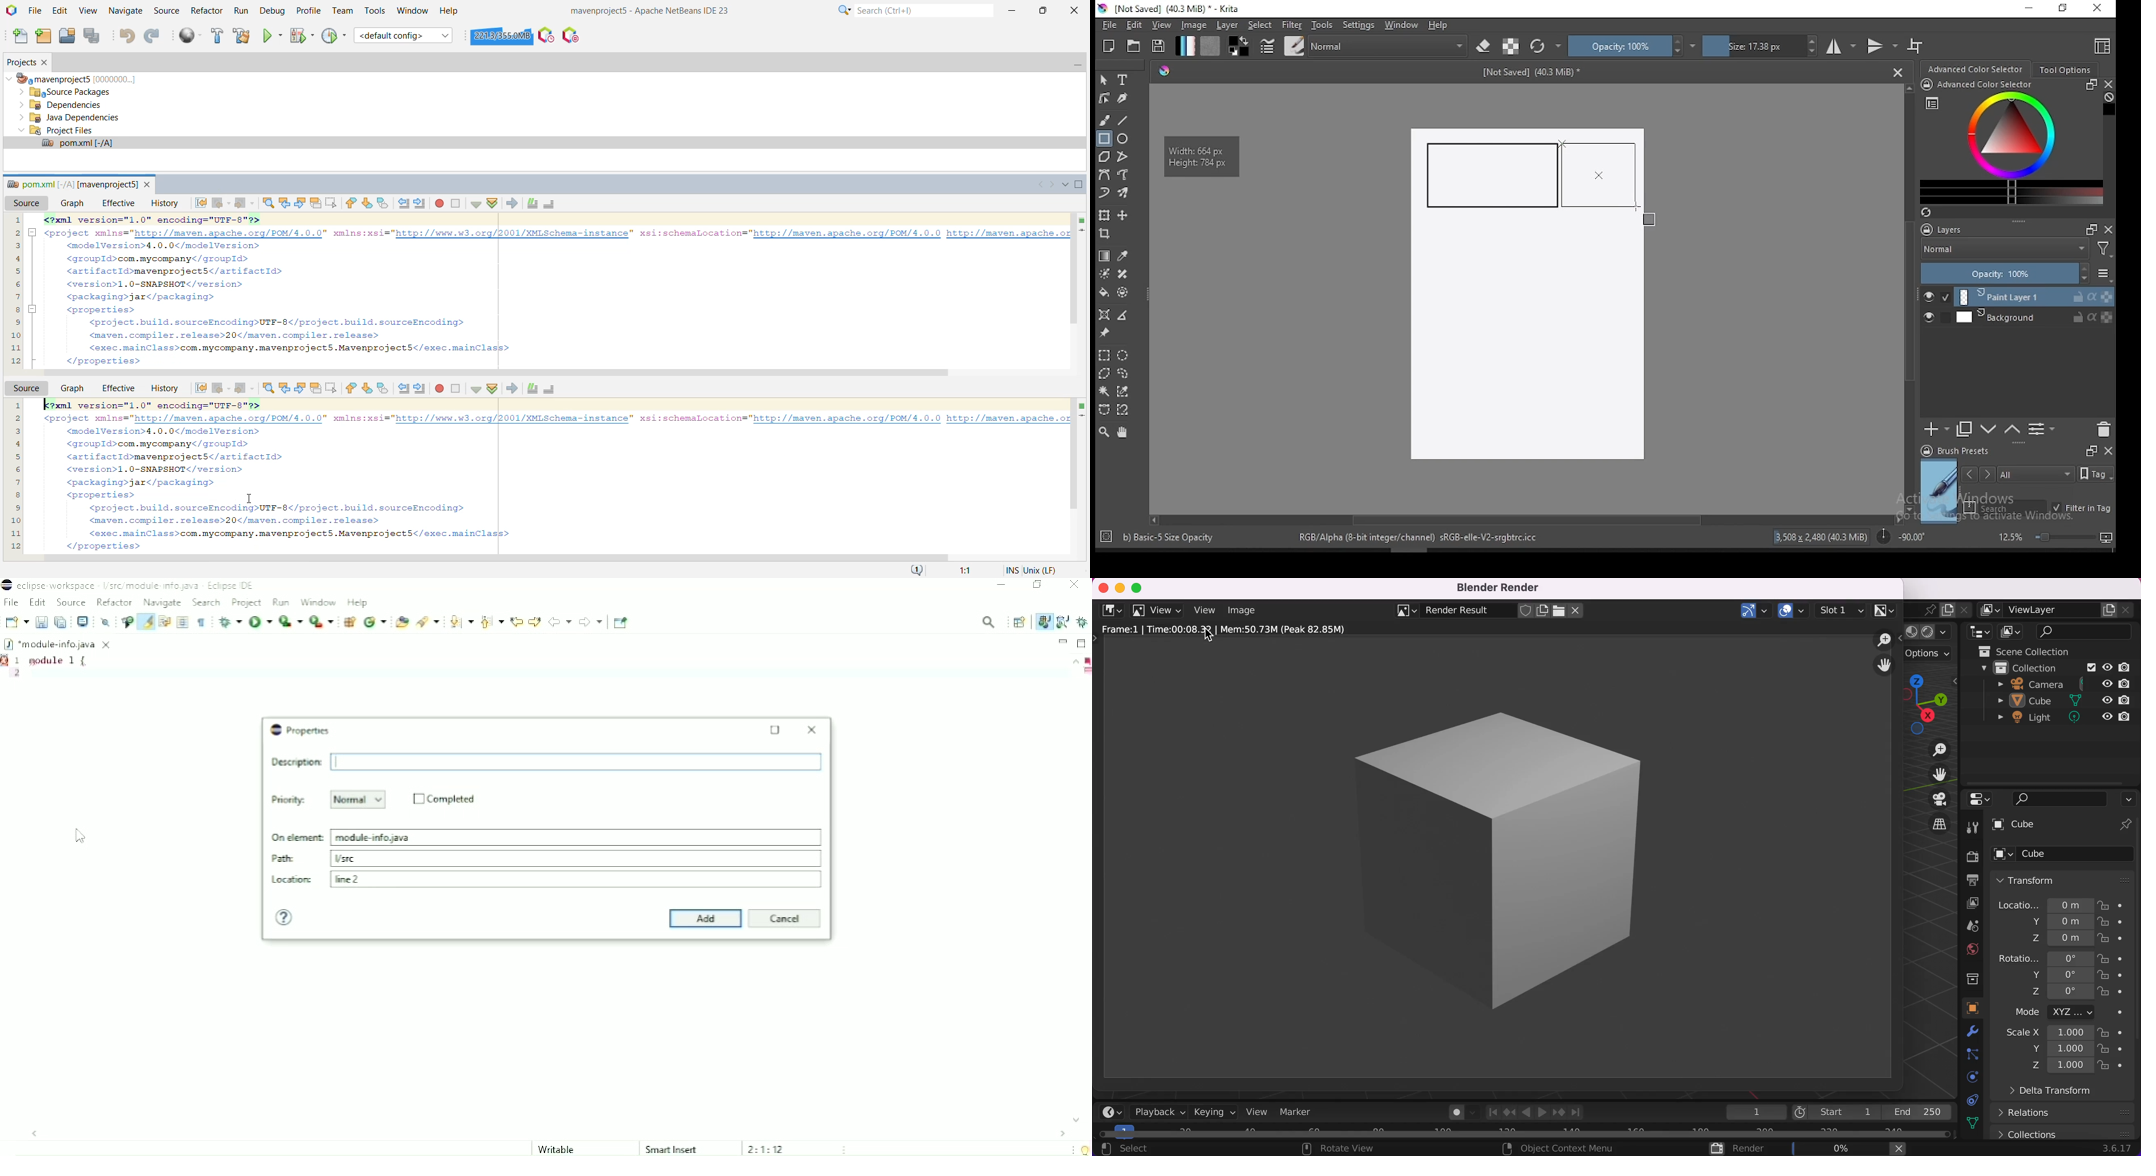 The image size is (2156, 1176). I want to click on Minimize Projects Window, so click(1076, 63).